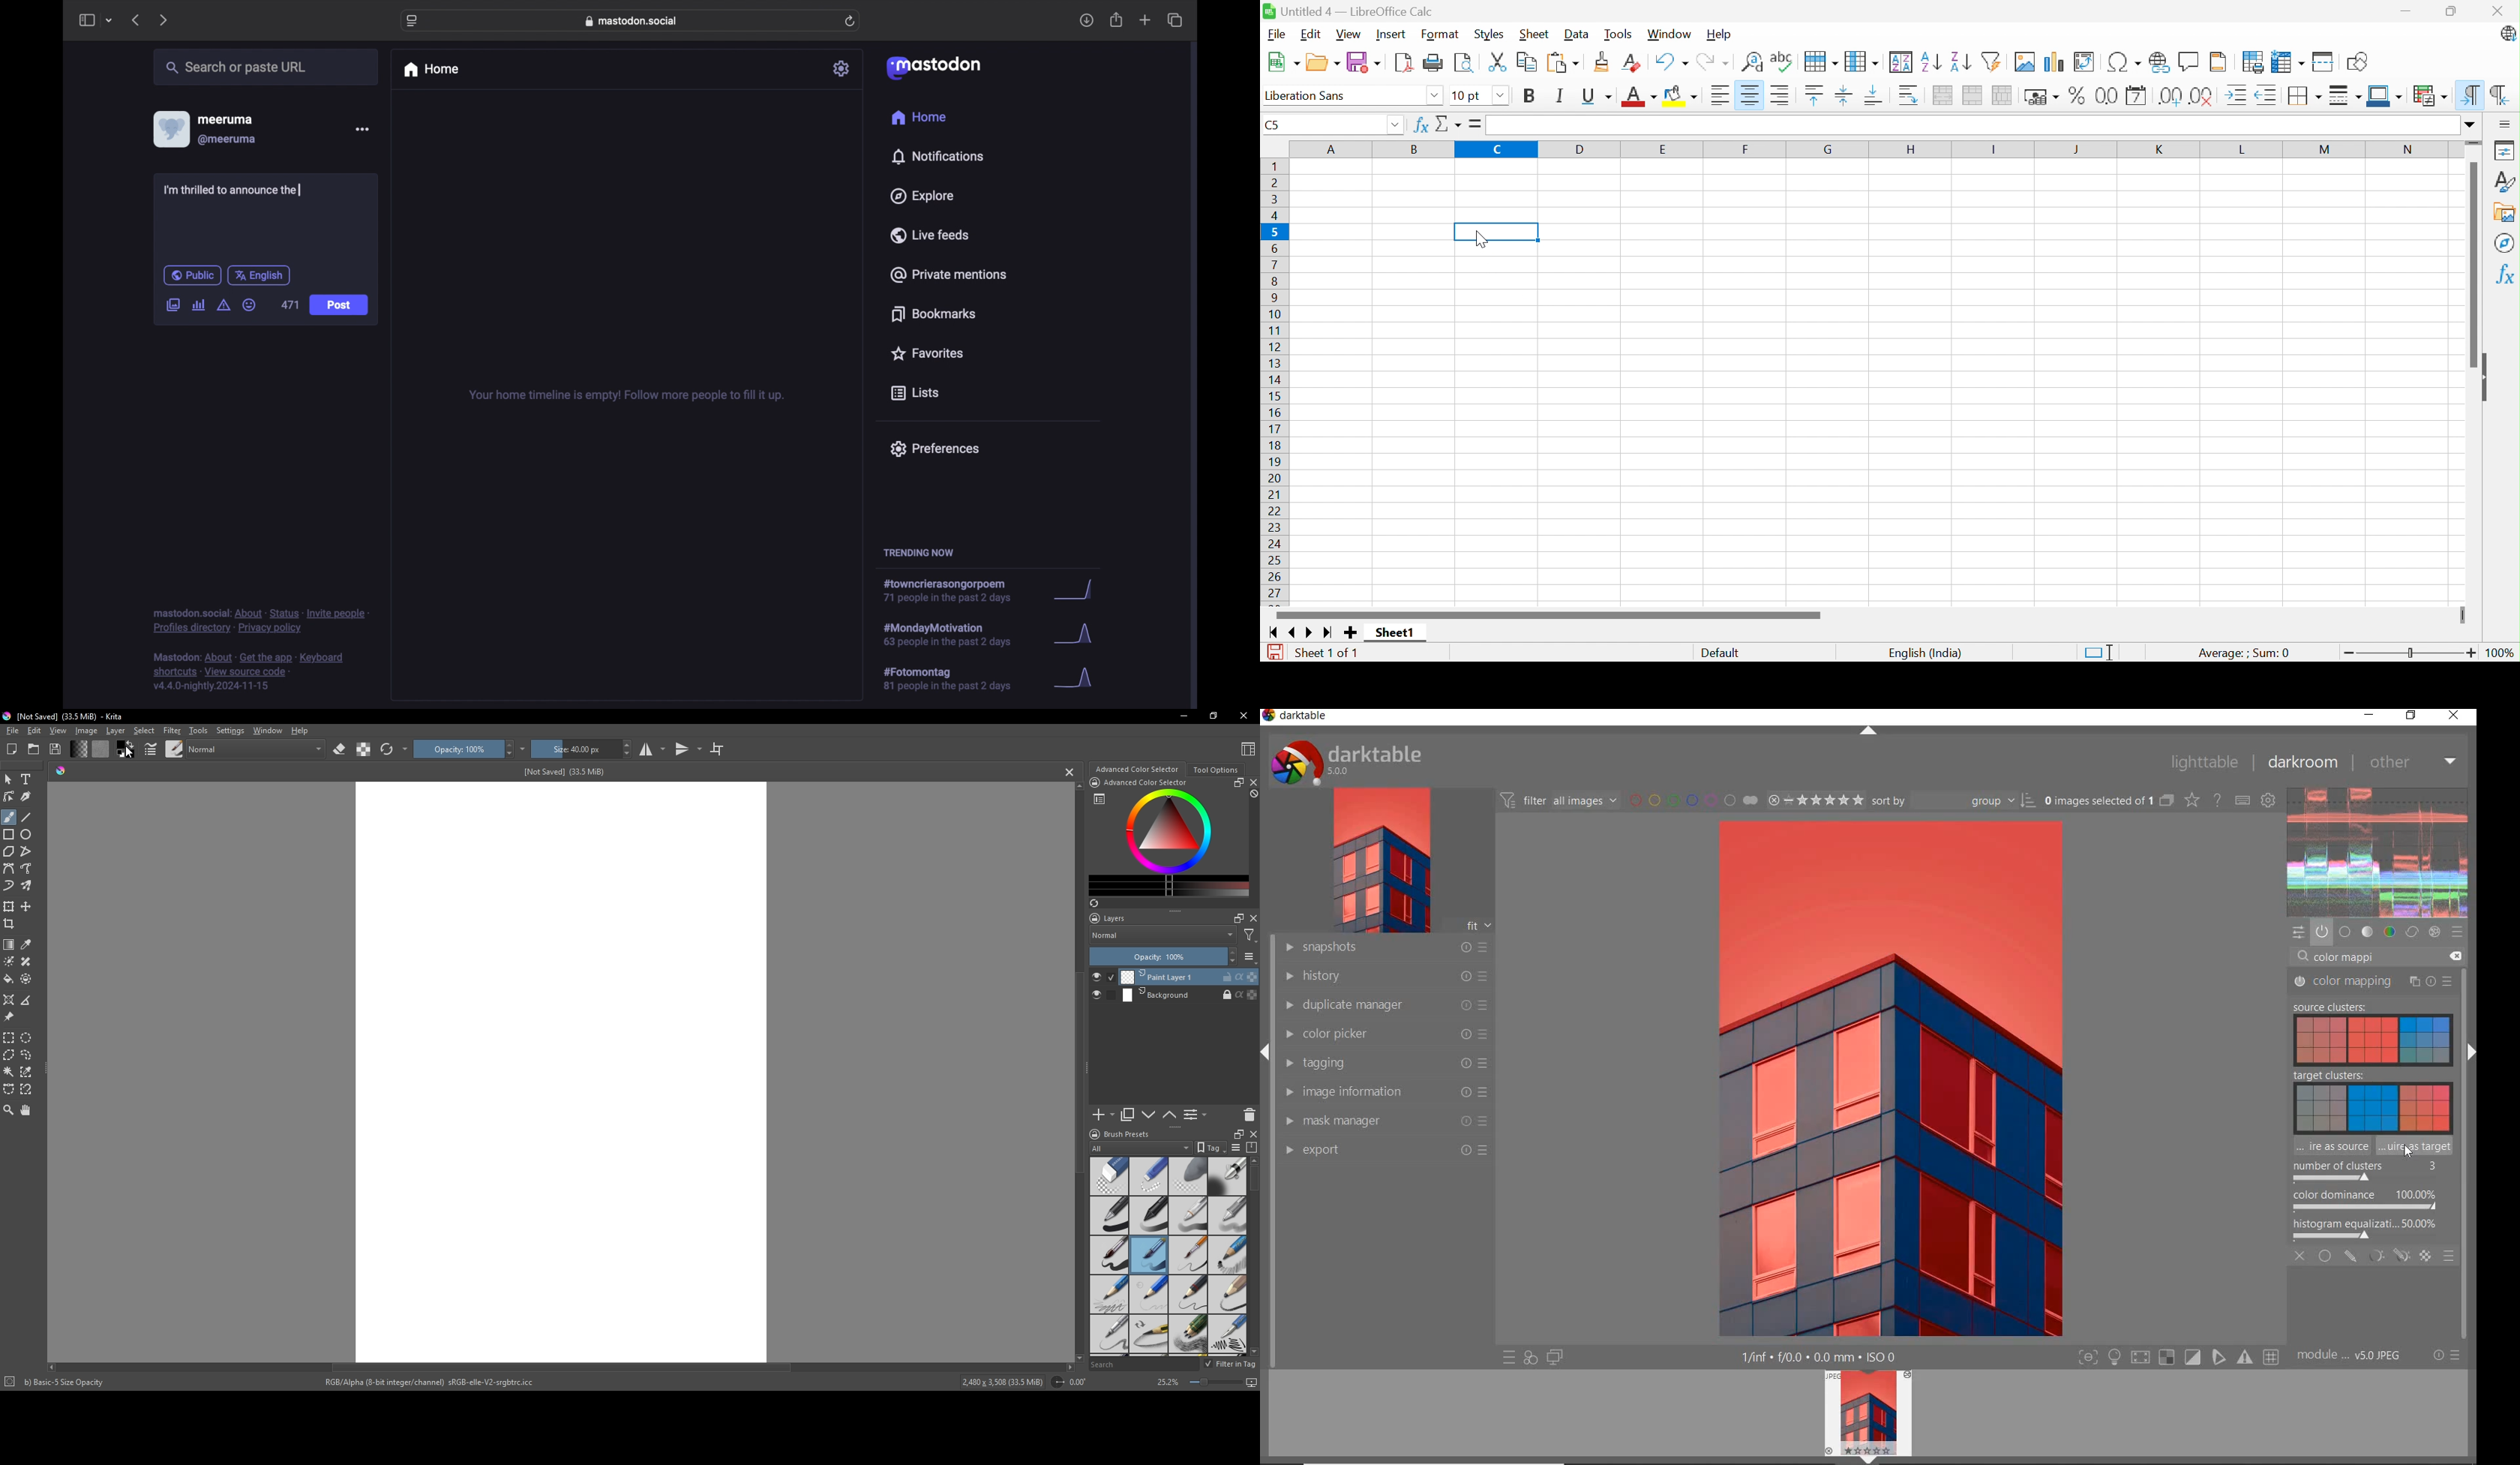 This screenshot has width=2520, height=1484. Describe the element at coordinates (1235, 1147) in the screenshot. I see `list` at that location.